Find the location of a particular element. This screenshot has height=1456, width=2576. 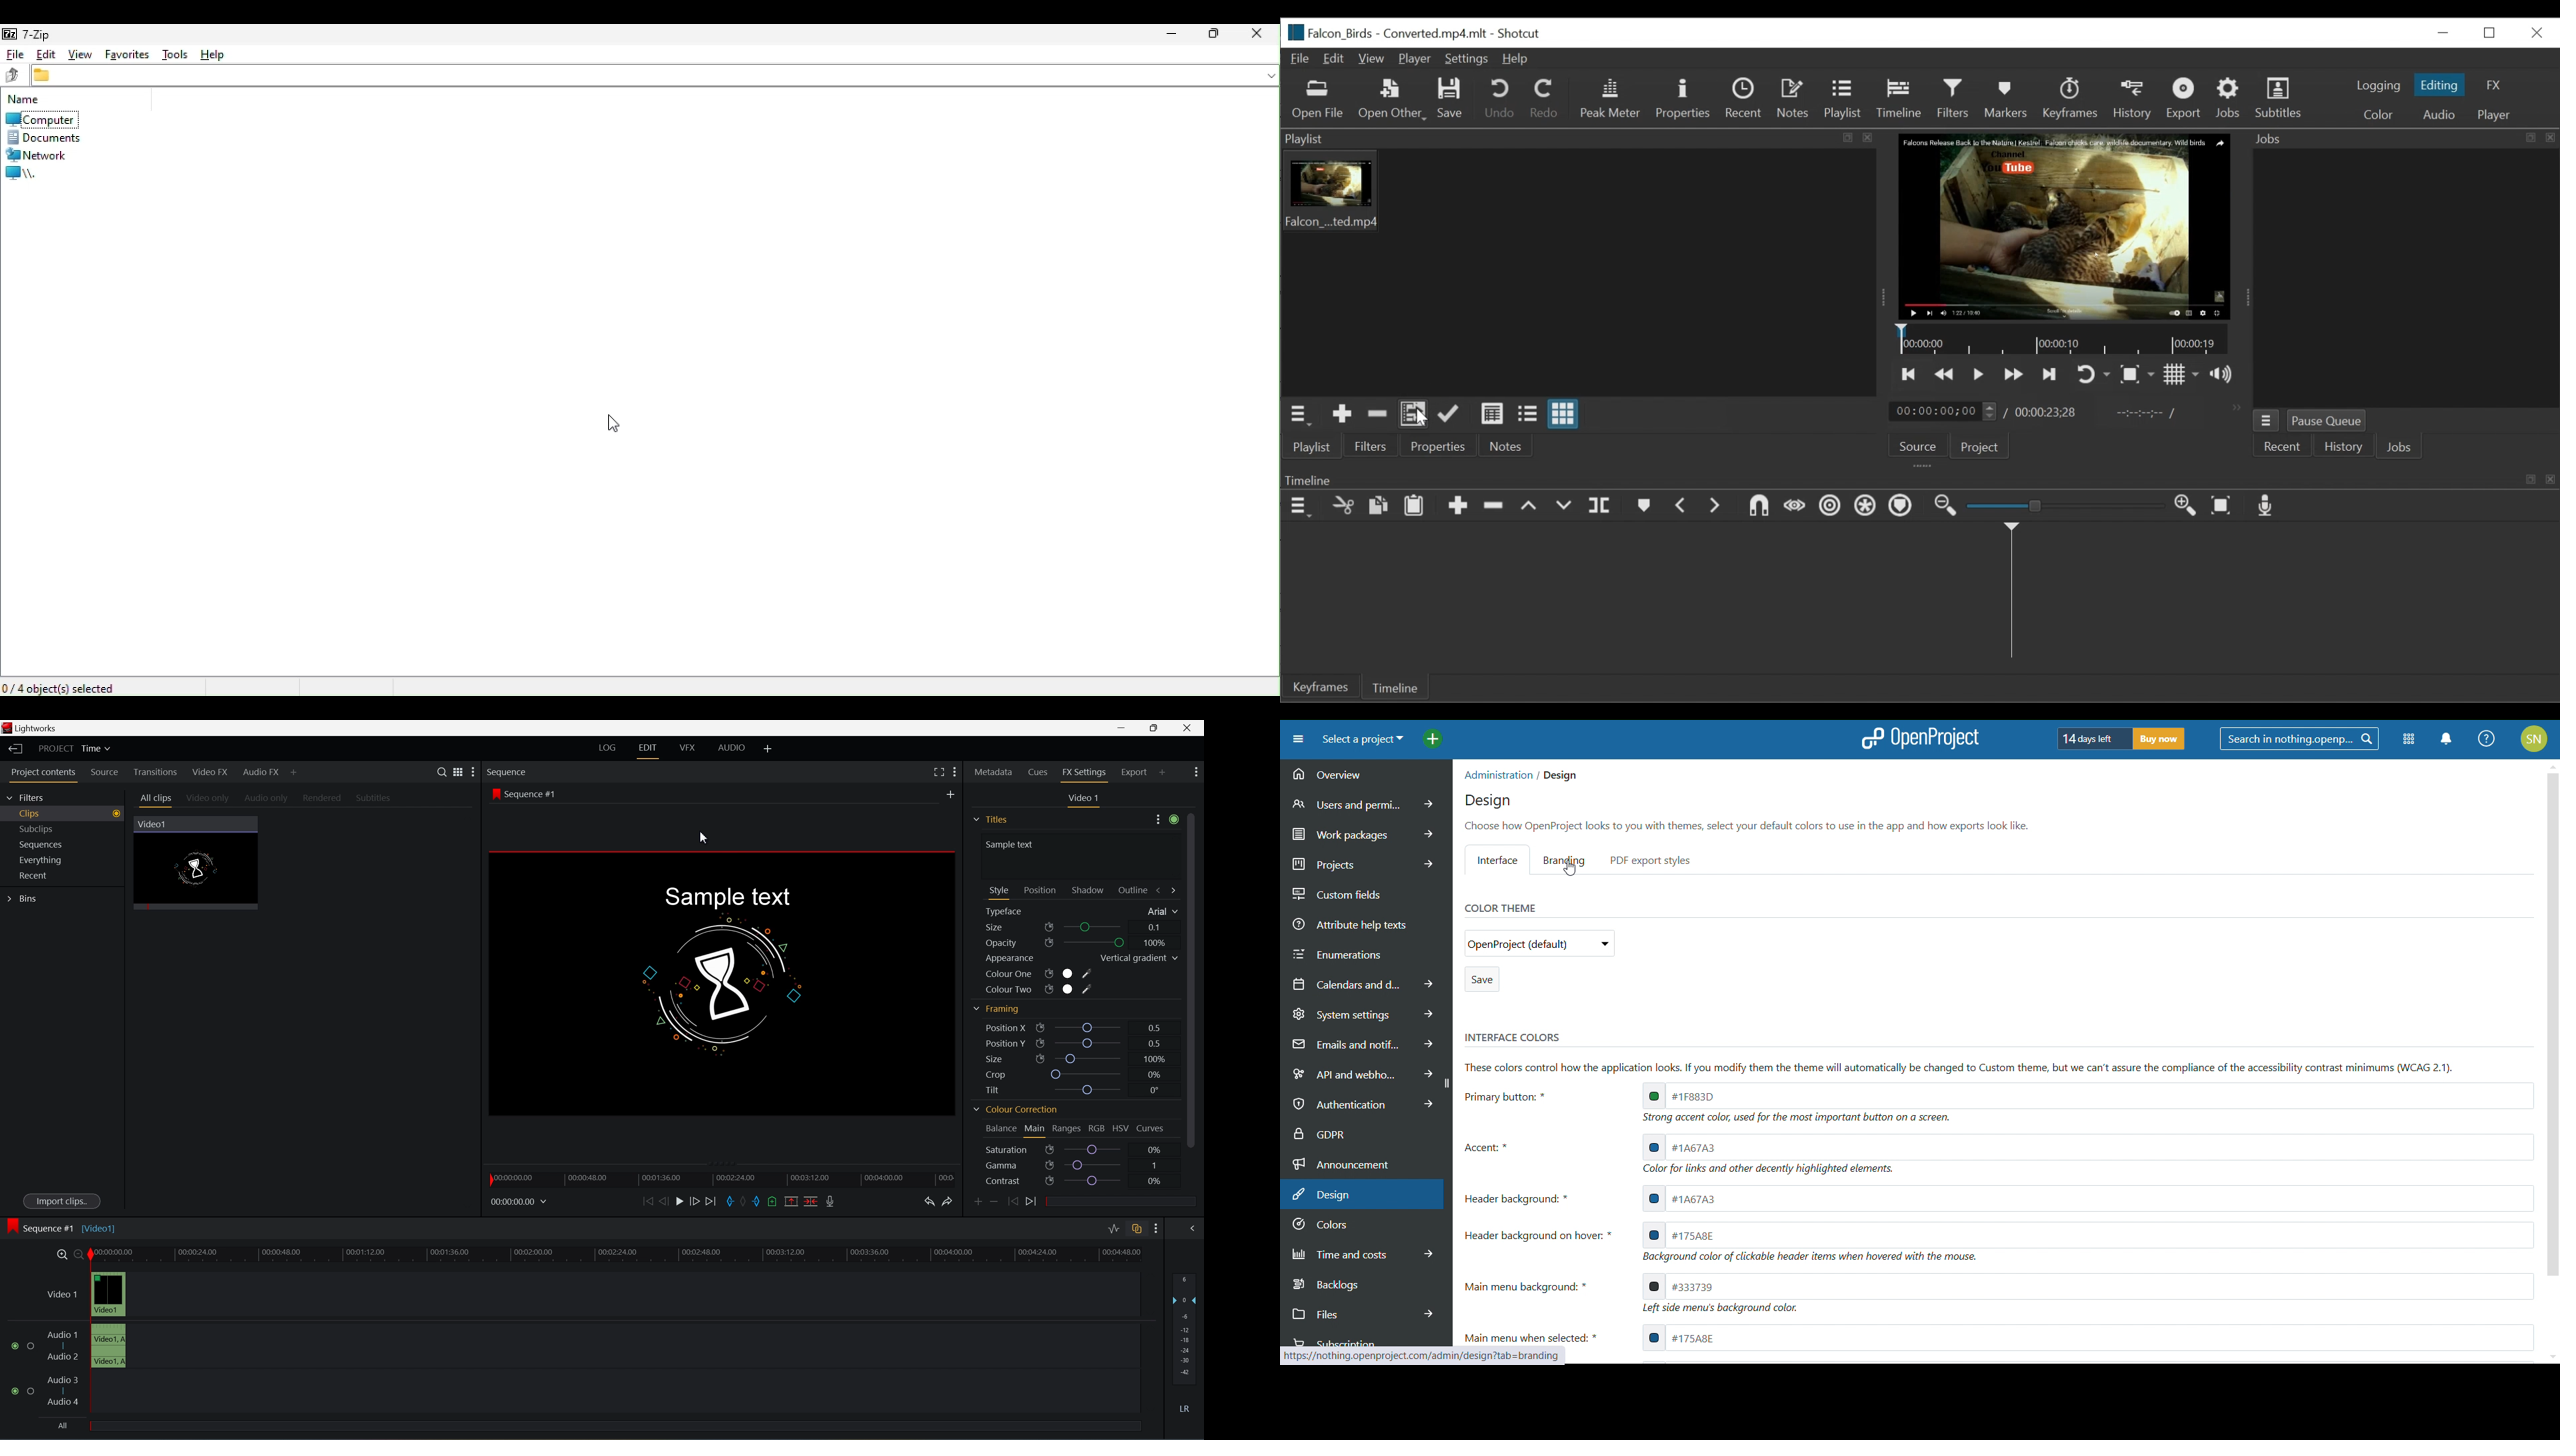

audio output levels is located at coordinates (1188, 1323).